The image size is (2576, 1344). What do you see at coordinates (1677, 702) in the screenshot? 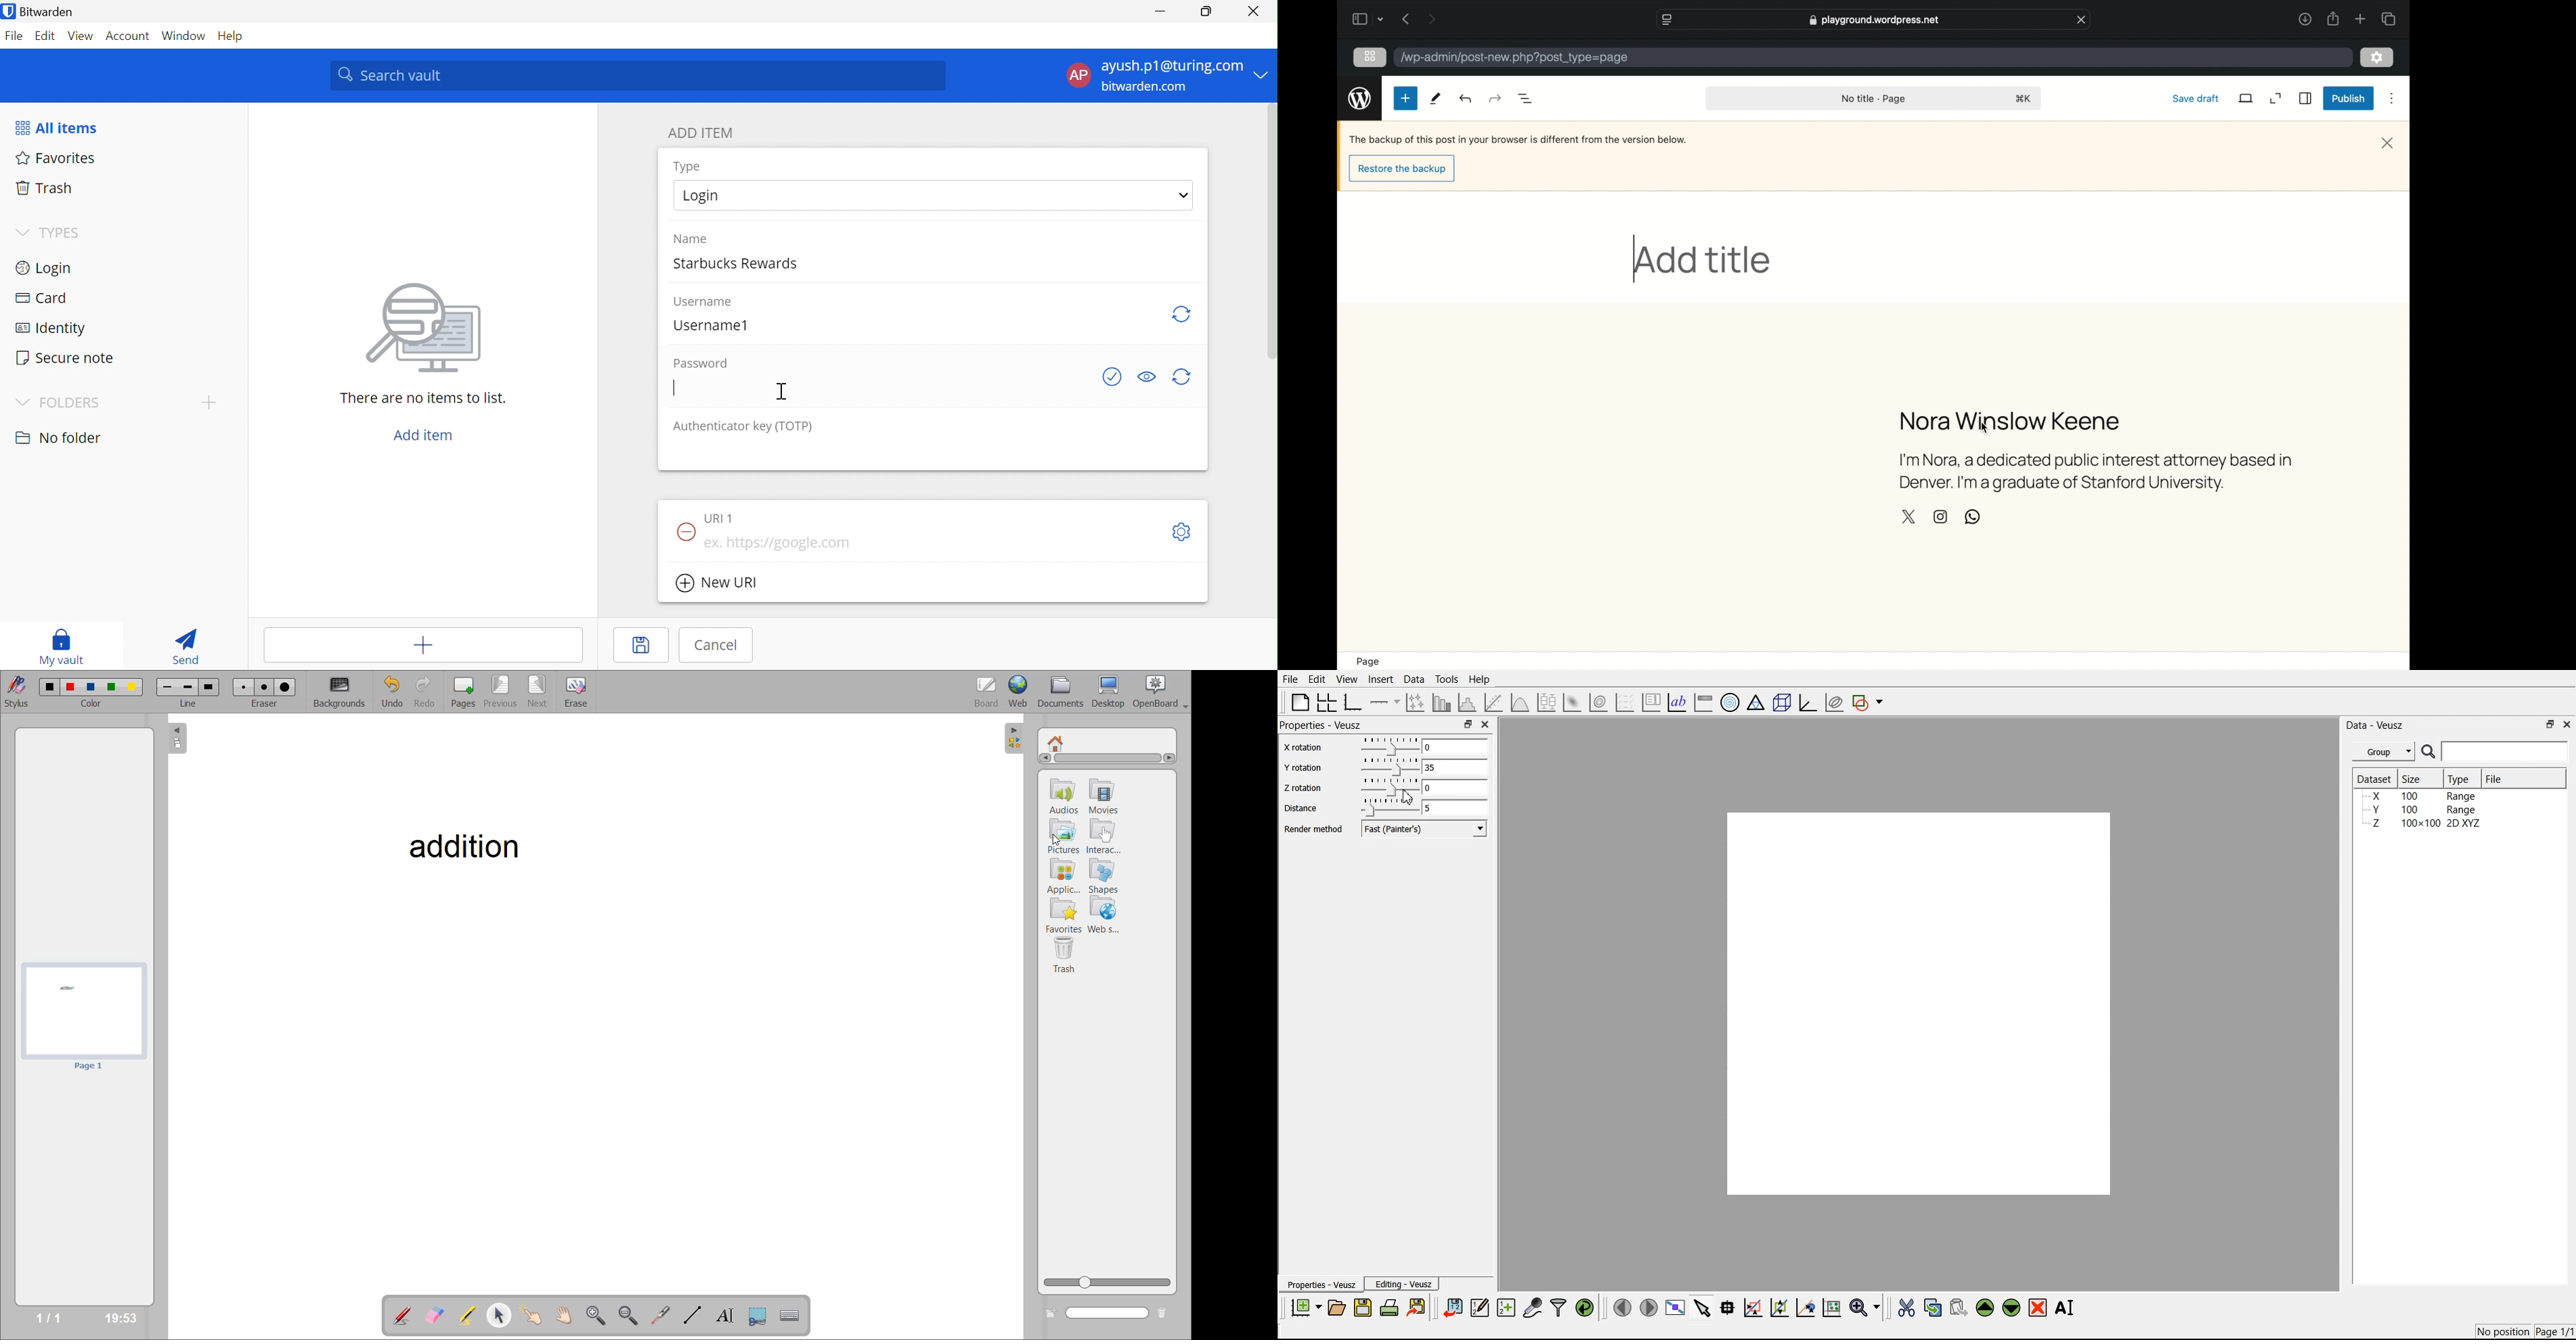
I see `Text label` at bounding box center [1677, 702].